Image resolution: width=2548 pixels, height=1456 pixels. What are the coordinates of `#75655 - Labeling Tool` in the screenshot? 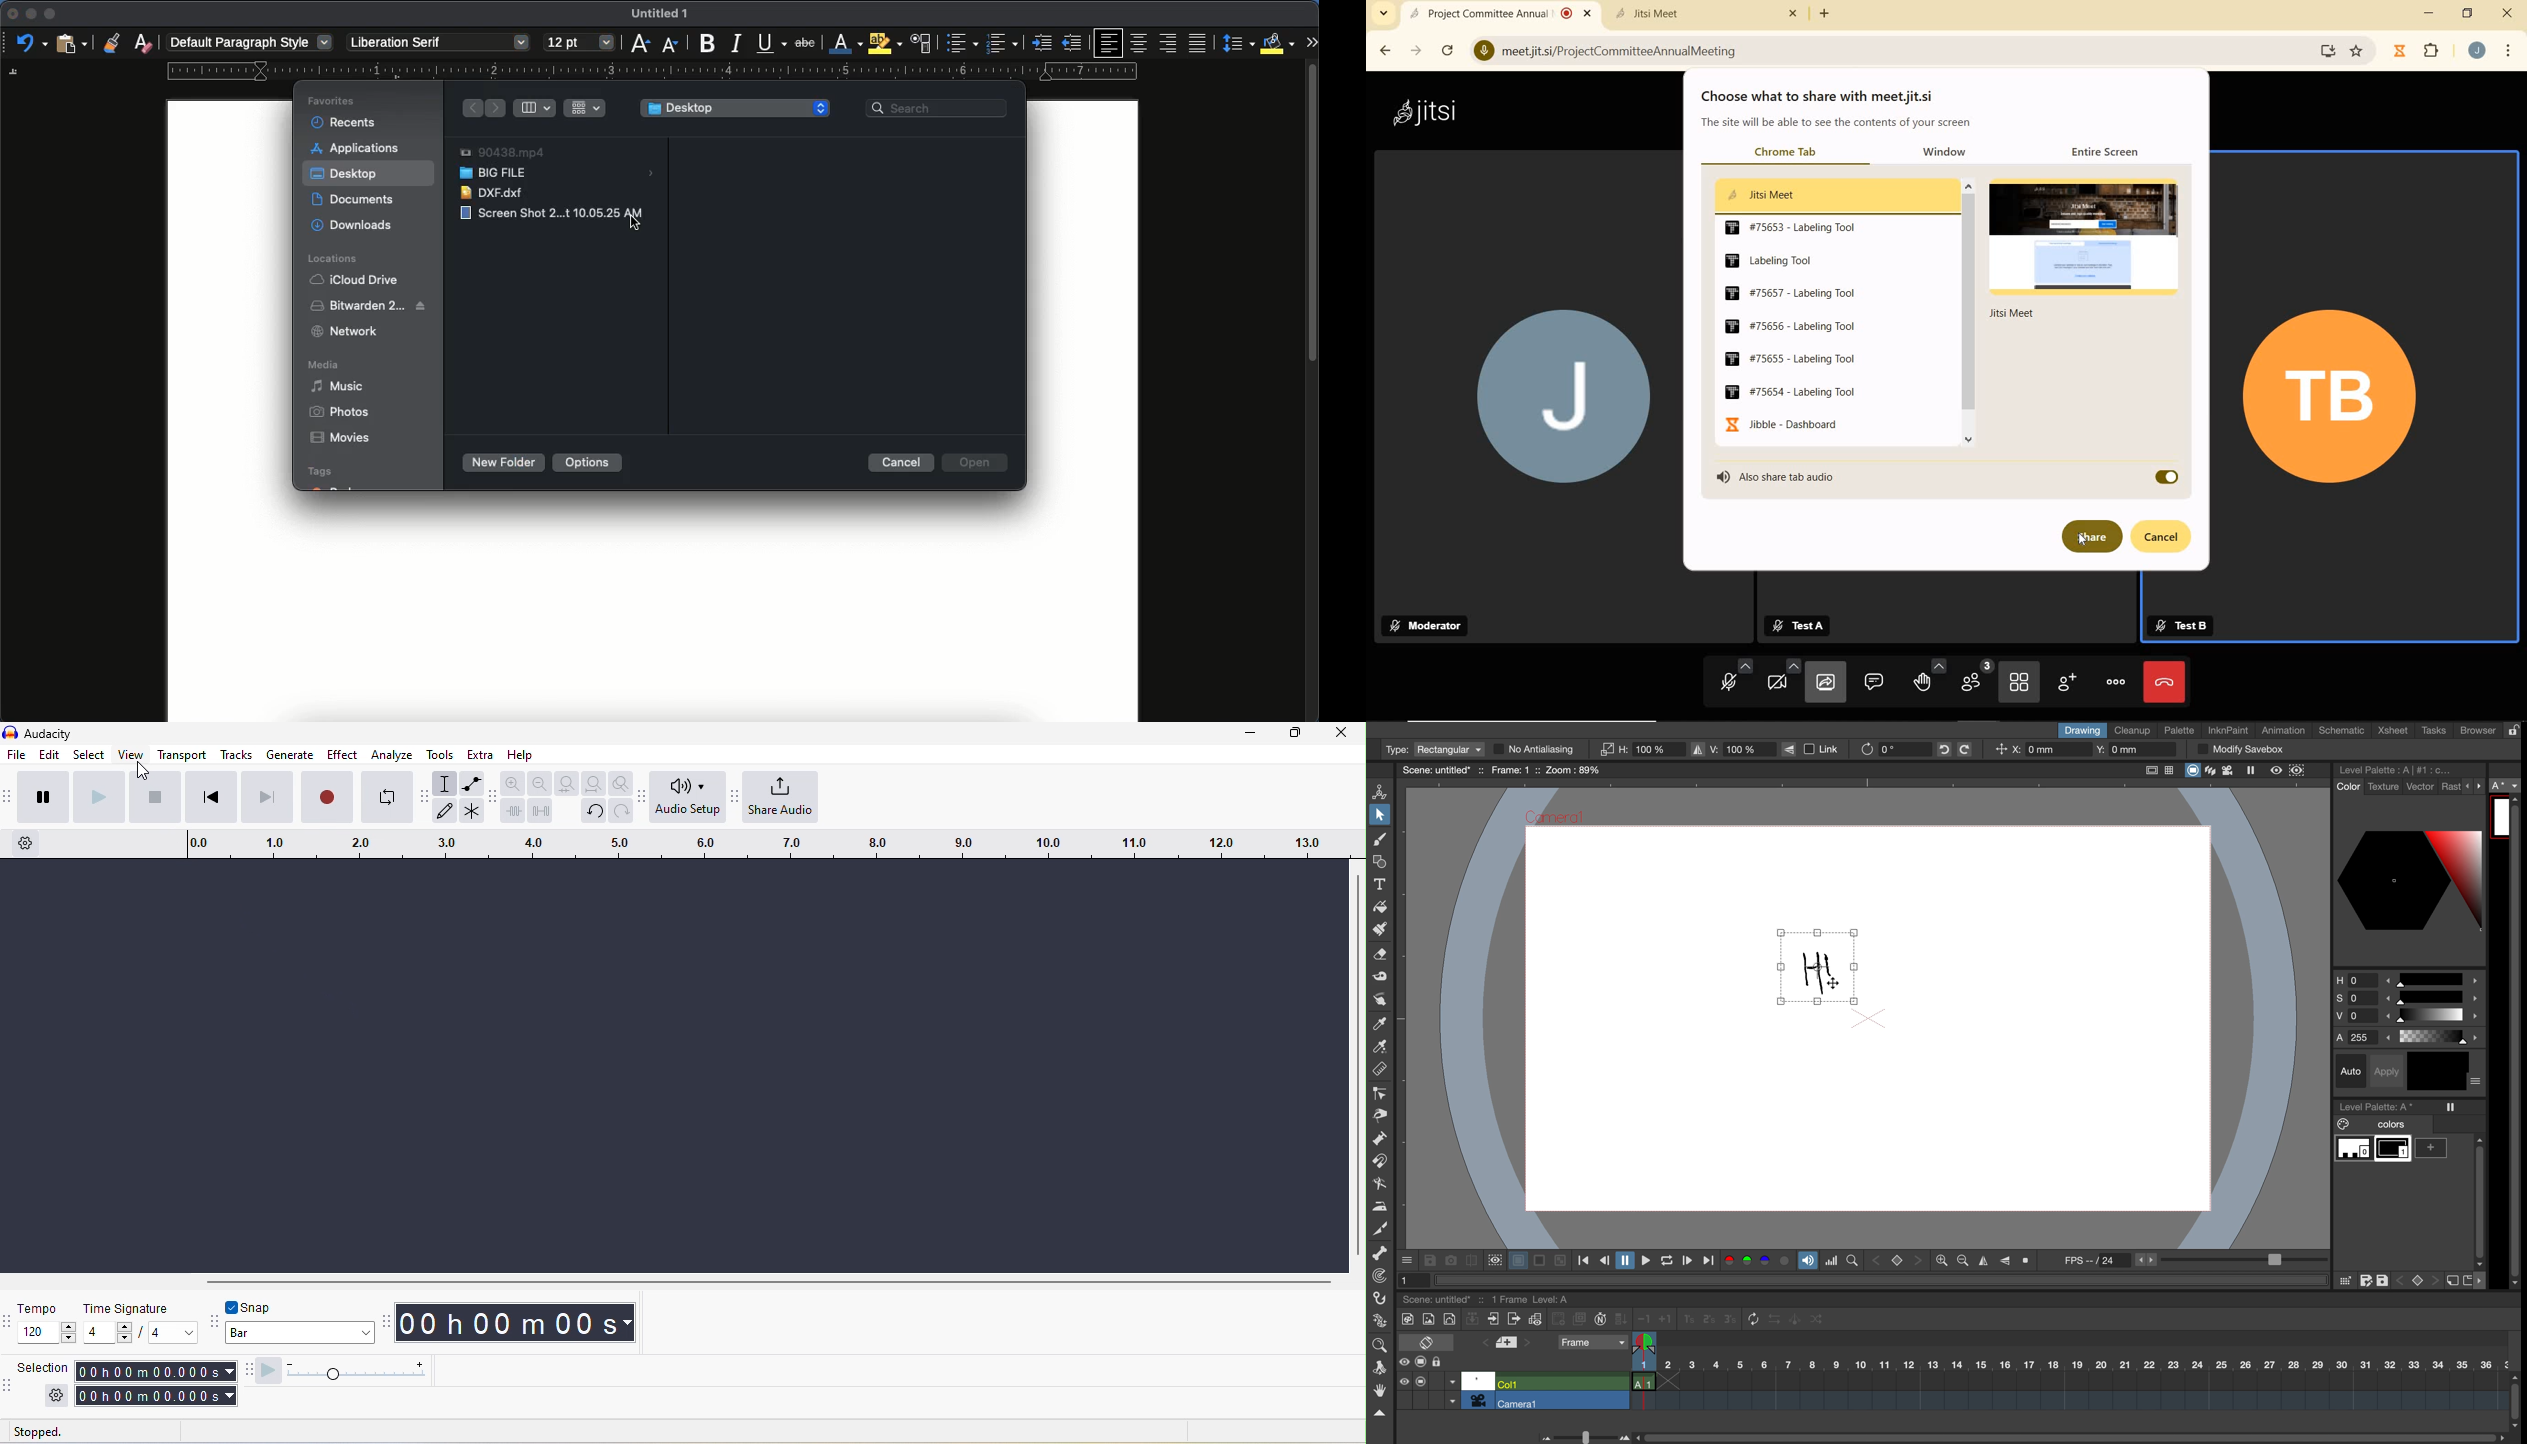 It's located at (1791, 360).